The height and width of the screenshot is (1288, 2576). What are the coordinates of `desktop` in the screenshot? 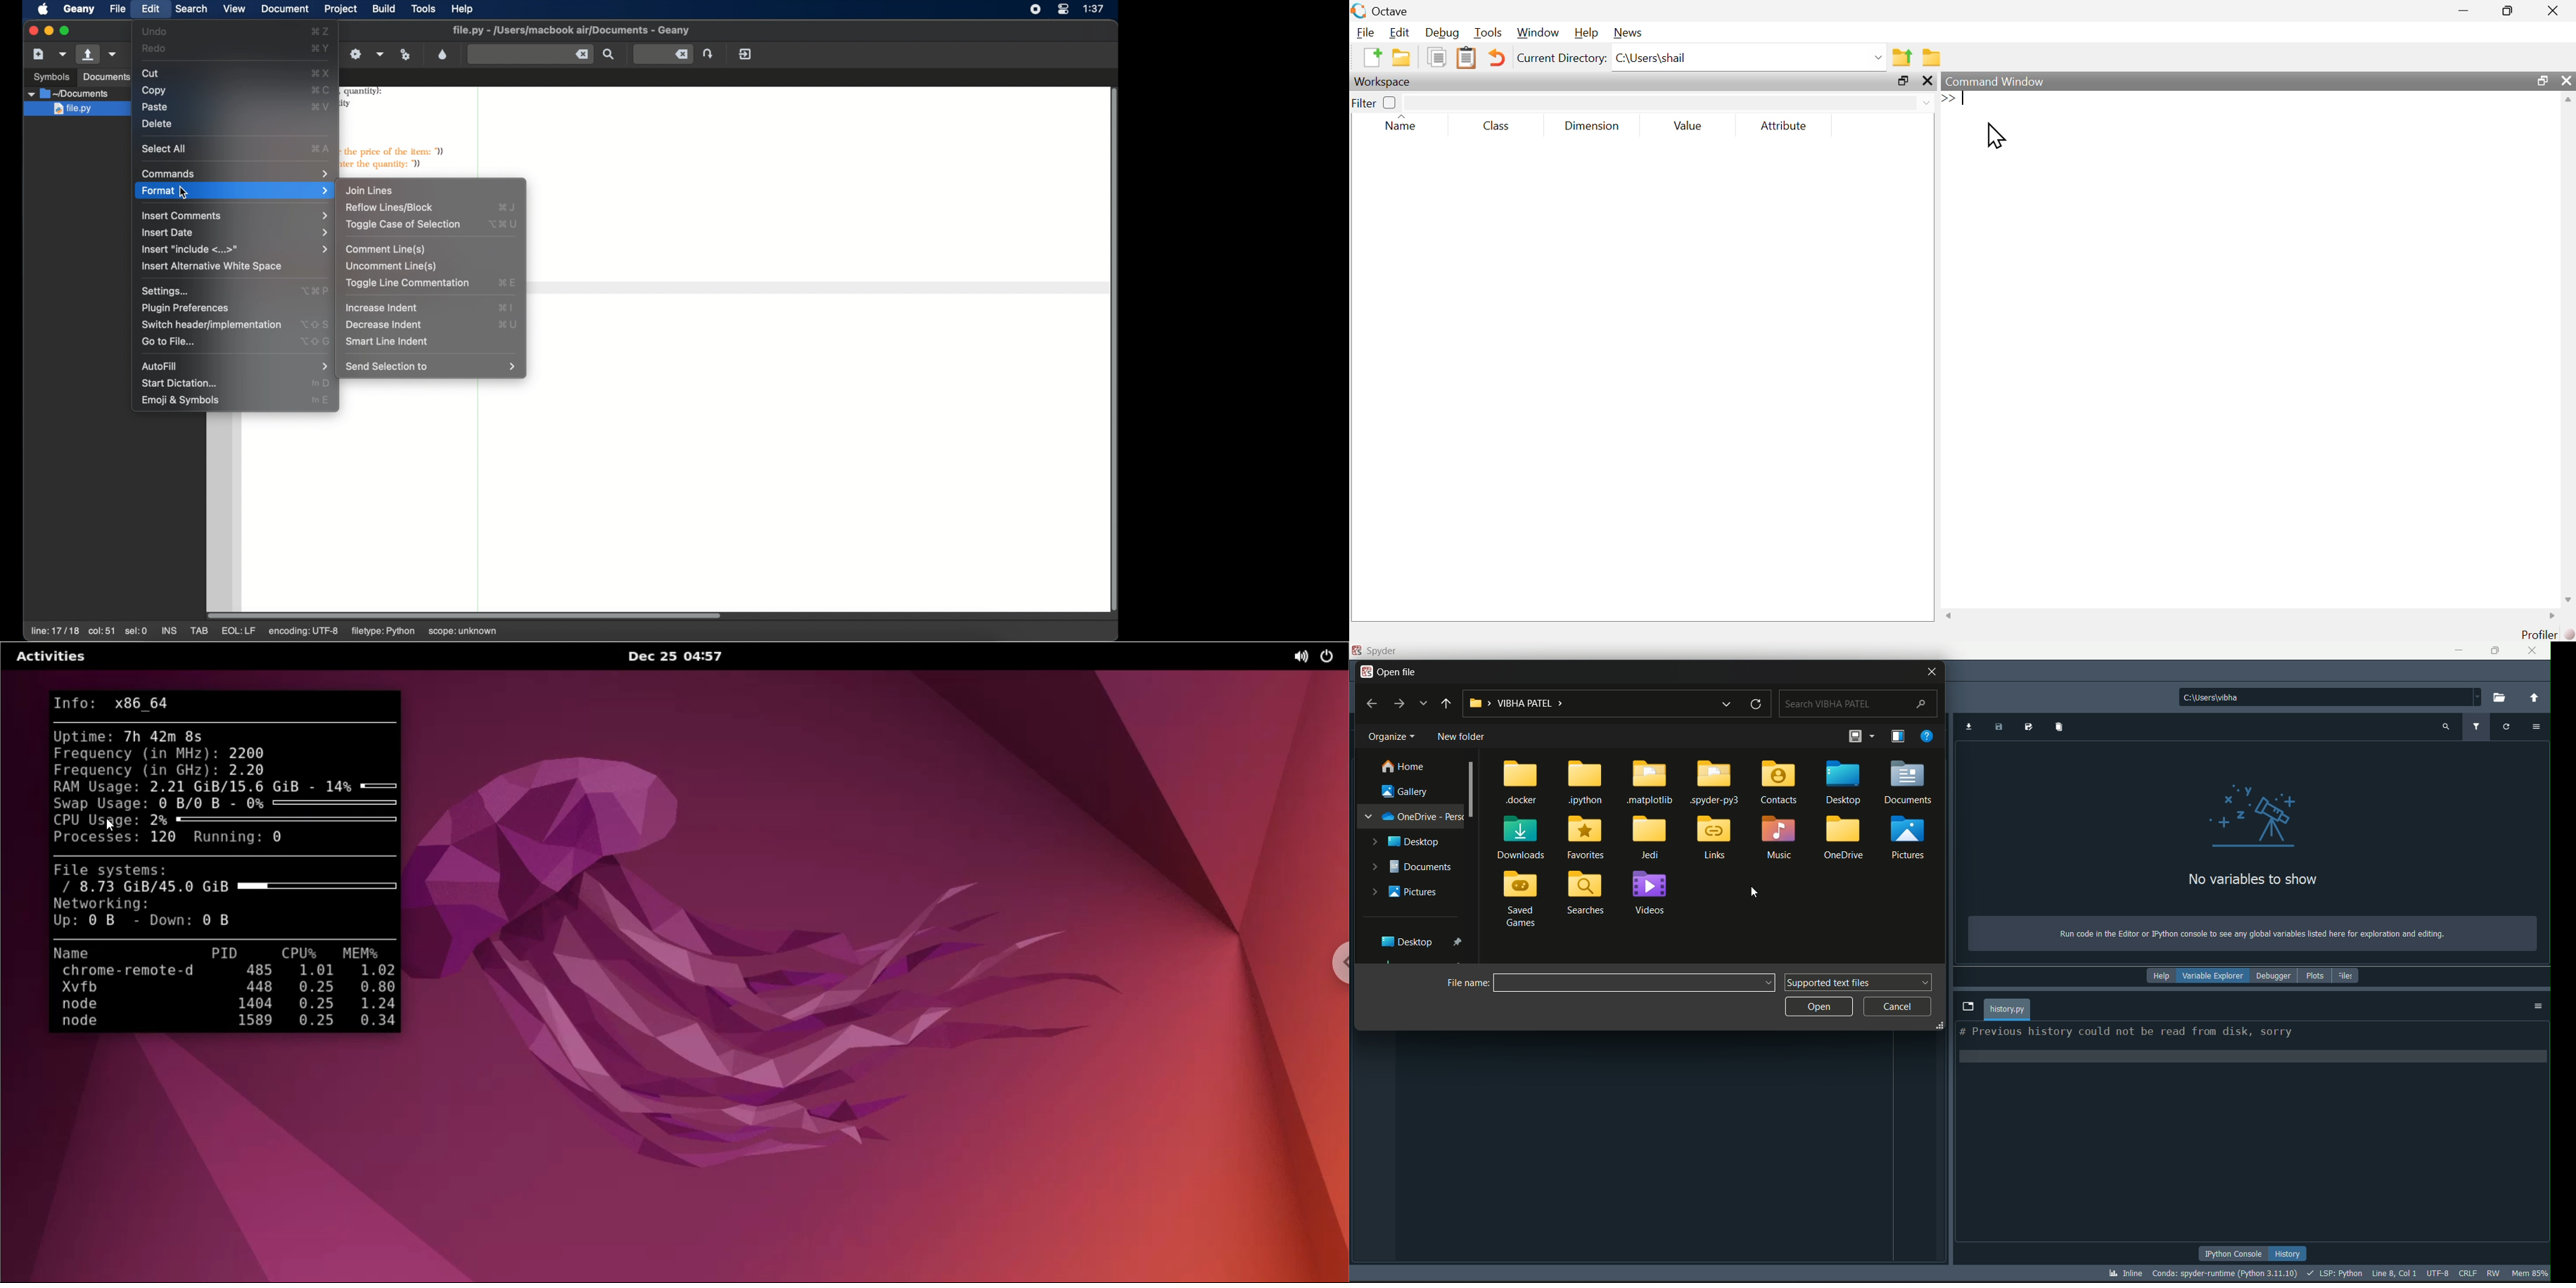 It's located at (1424, 941).